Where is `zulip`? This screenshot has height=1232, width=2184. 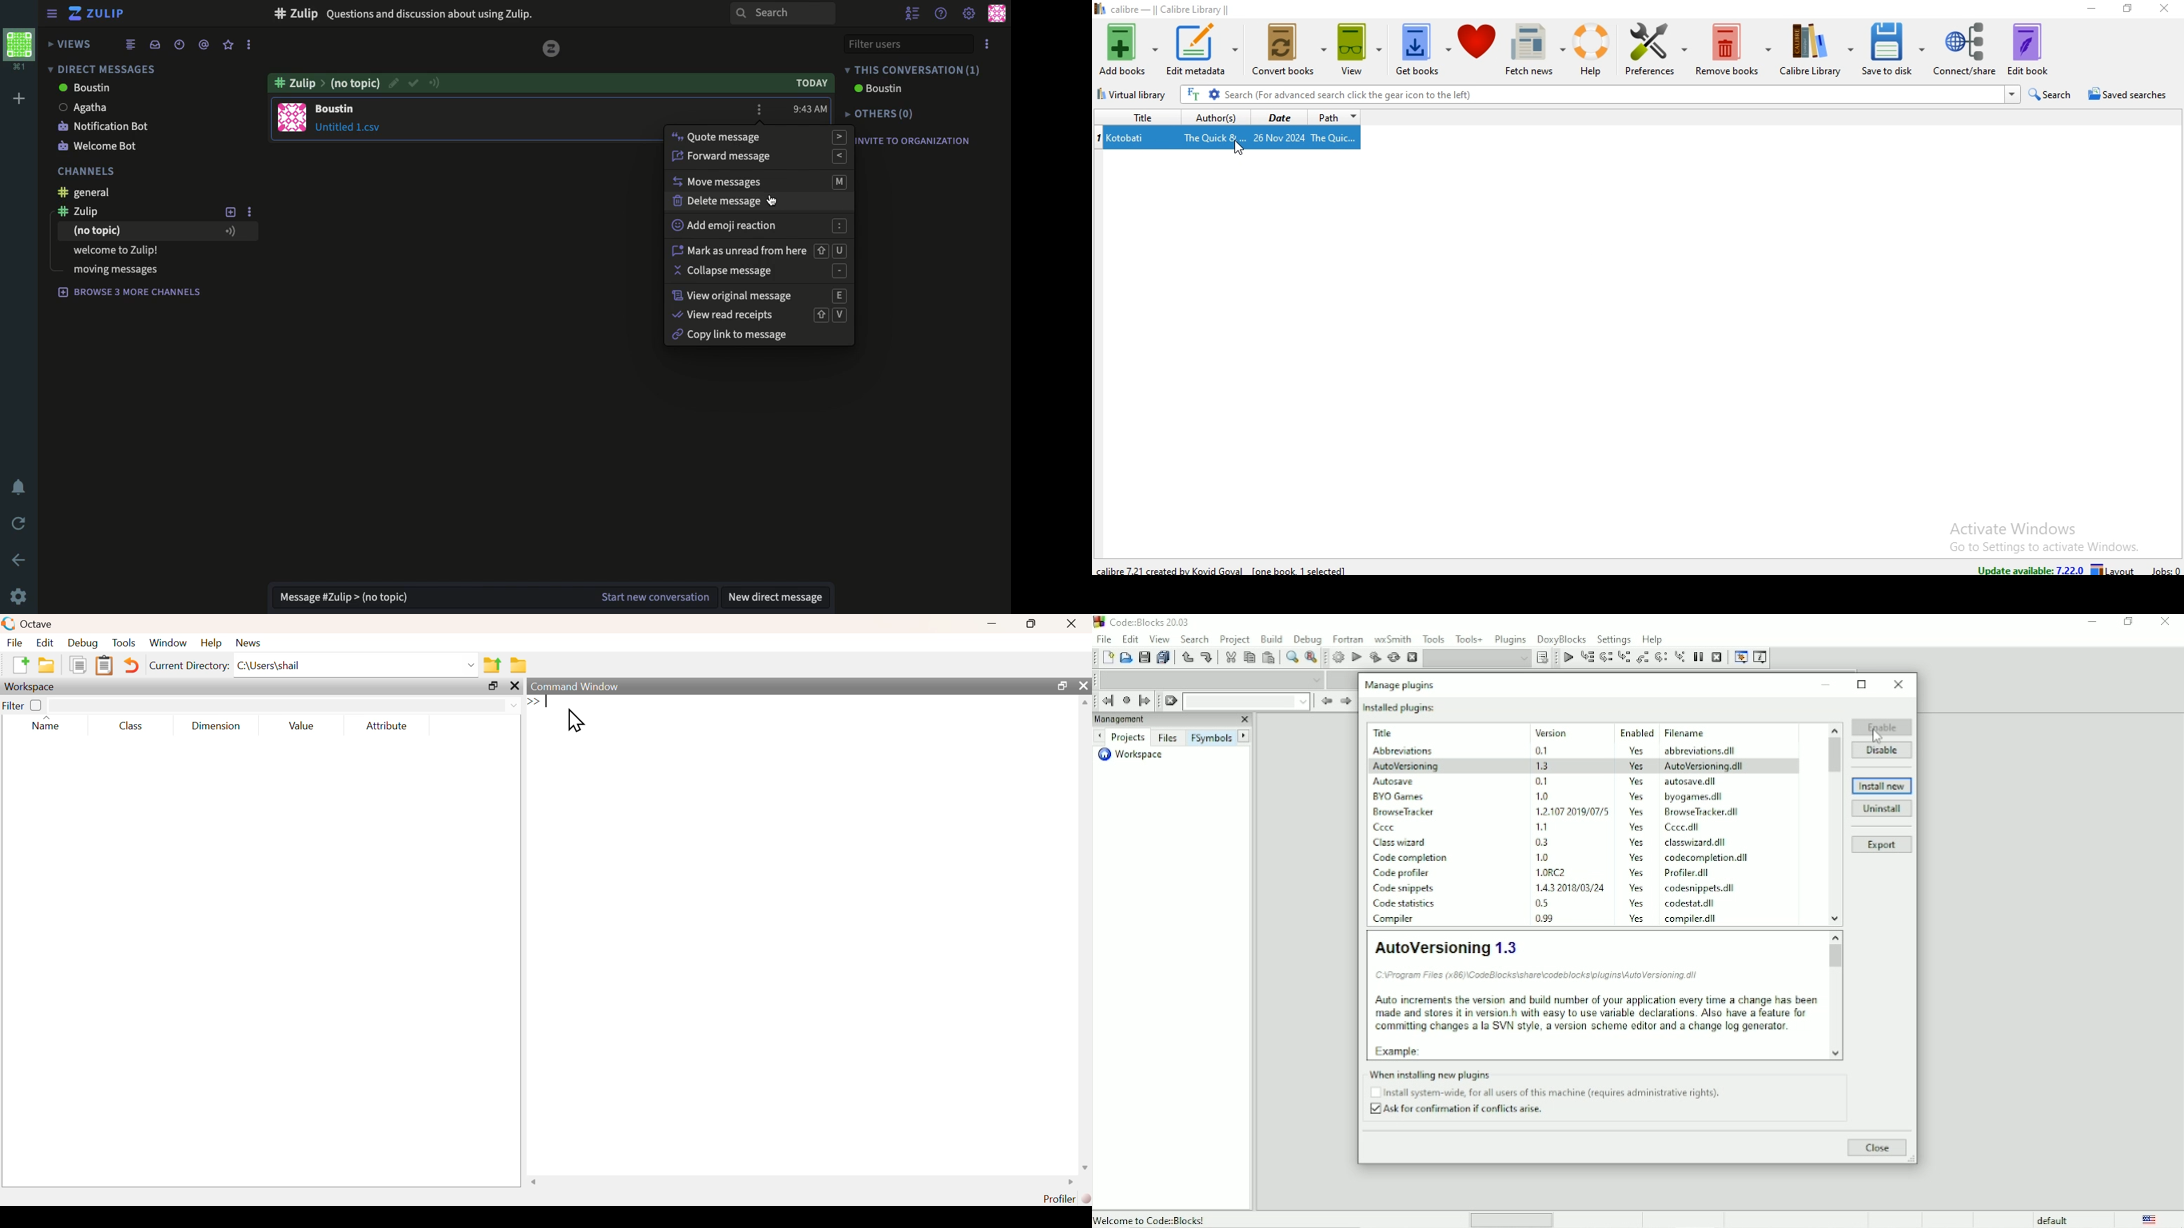 zulip is located at coordinates (553, 46).